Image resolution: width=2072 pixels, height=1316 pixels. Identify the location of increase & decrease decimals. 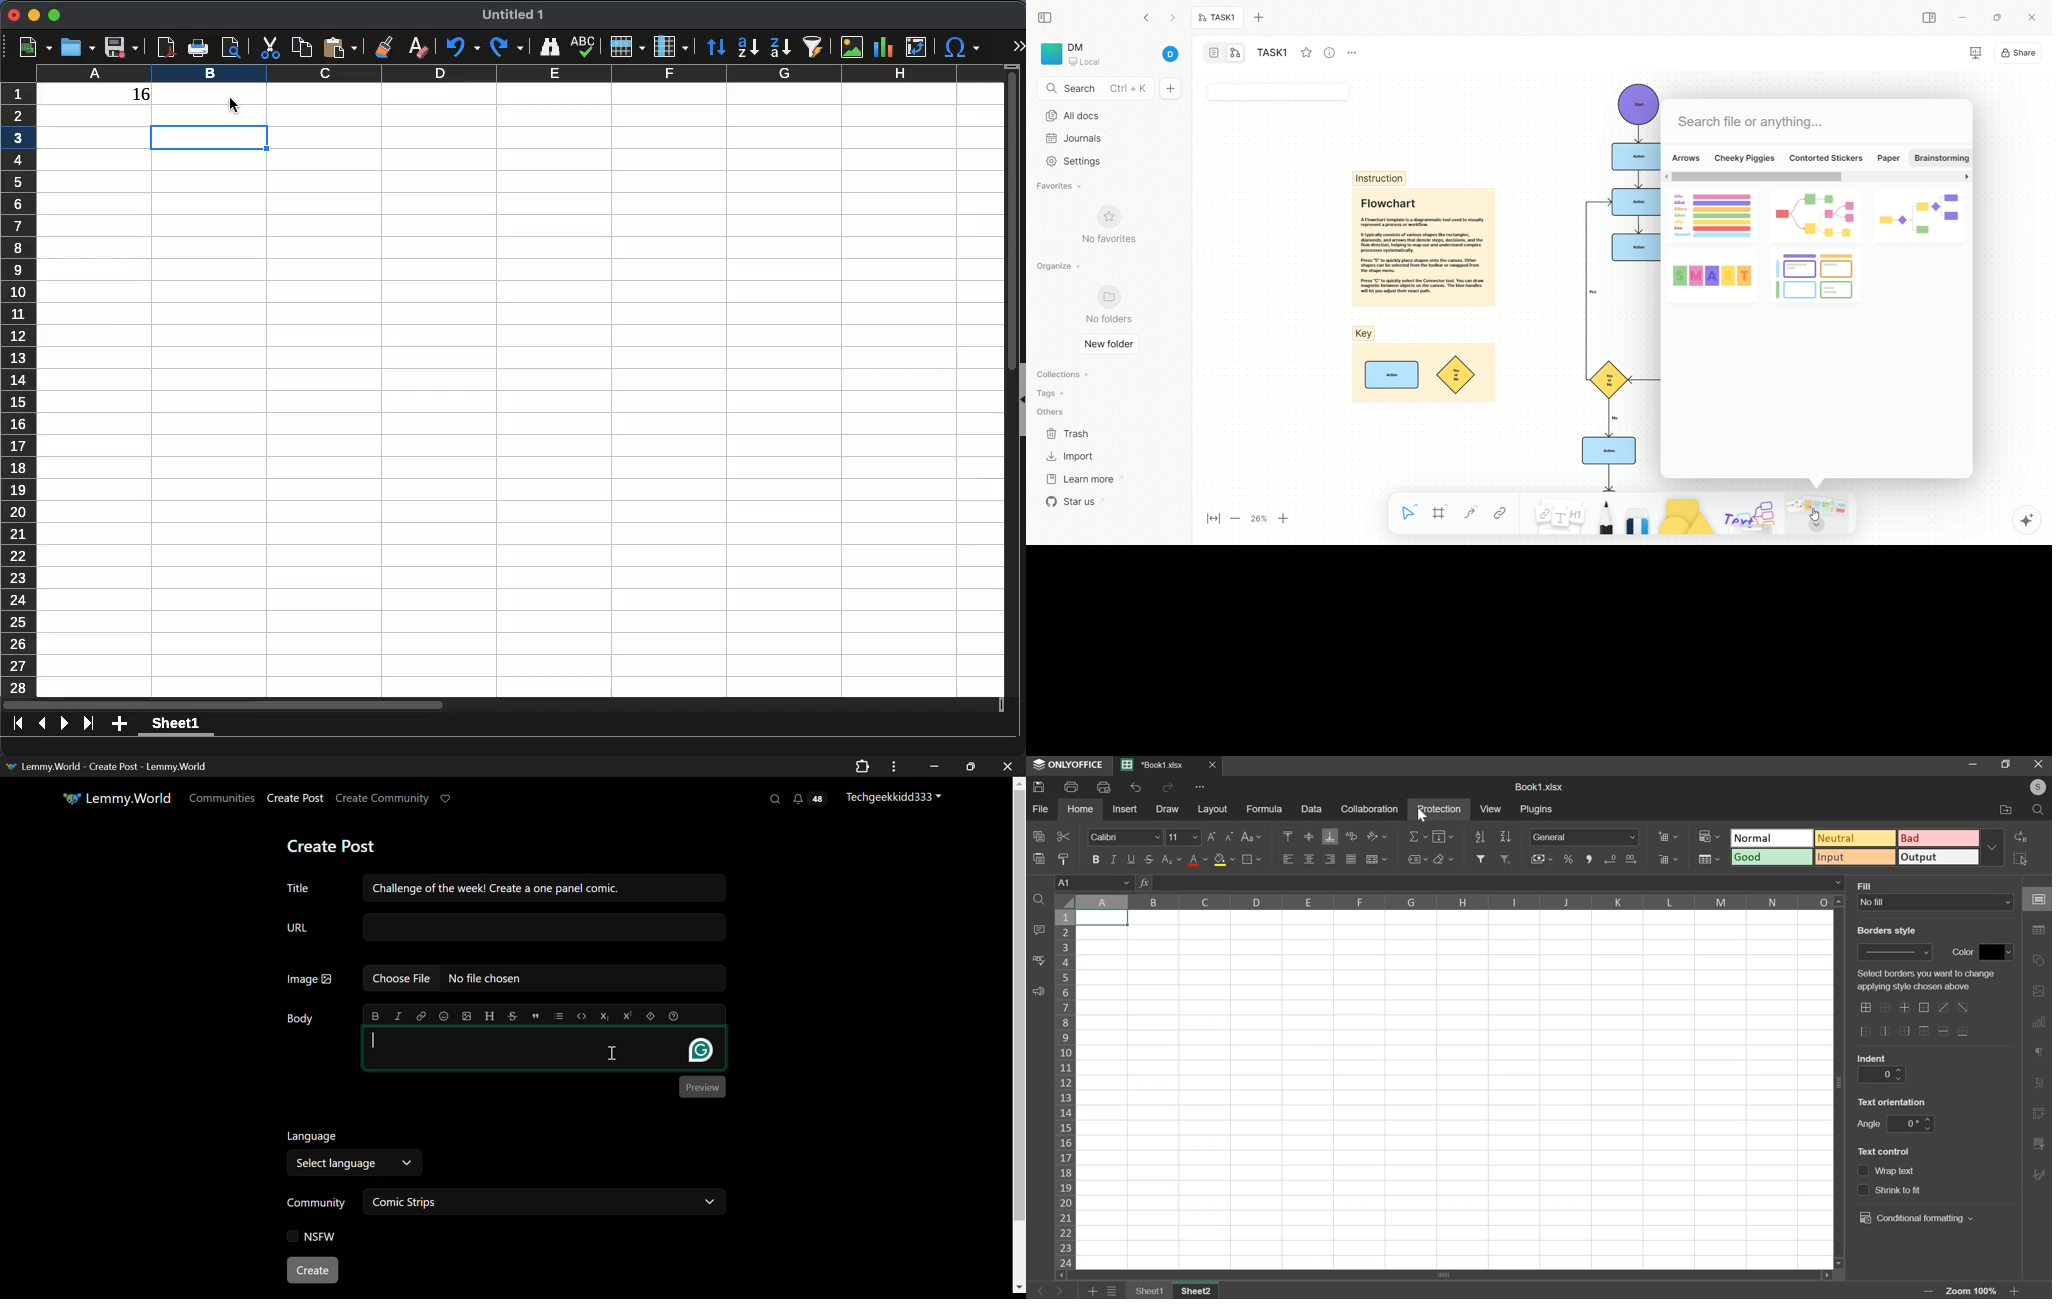
(1621, 859).